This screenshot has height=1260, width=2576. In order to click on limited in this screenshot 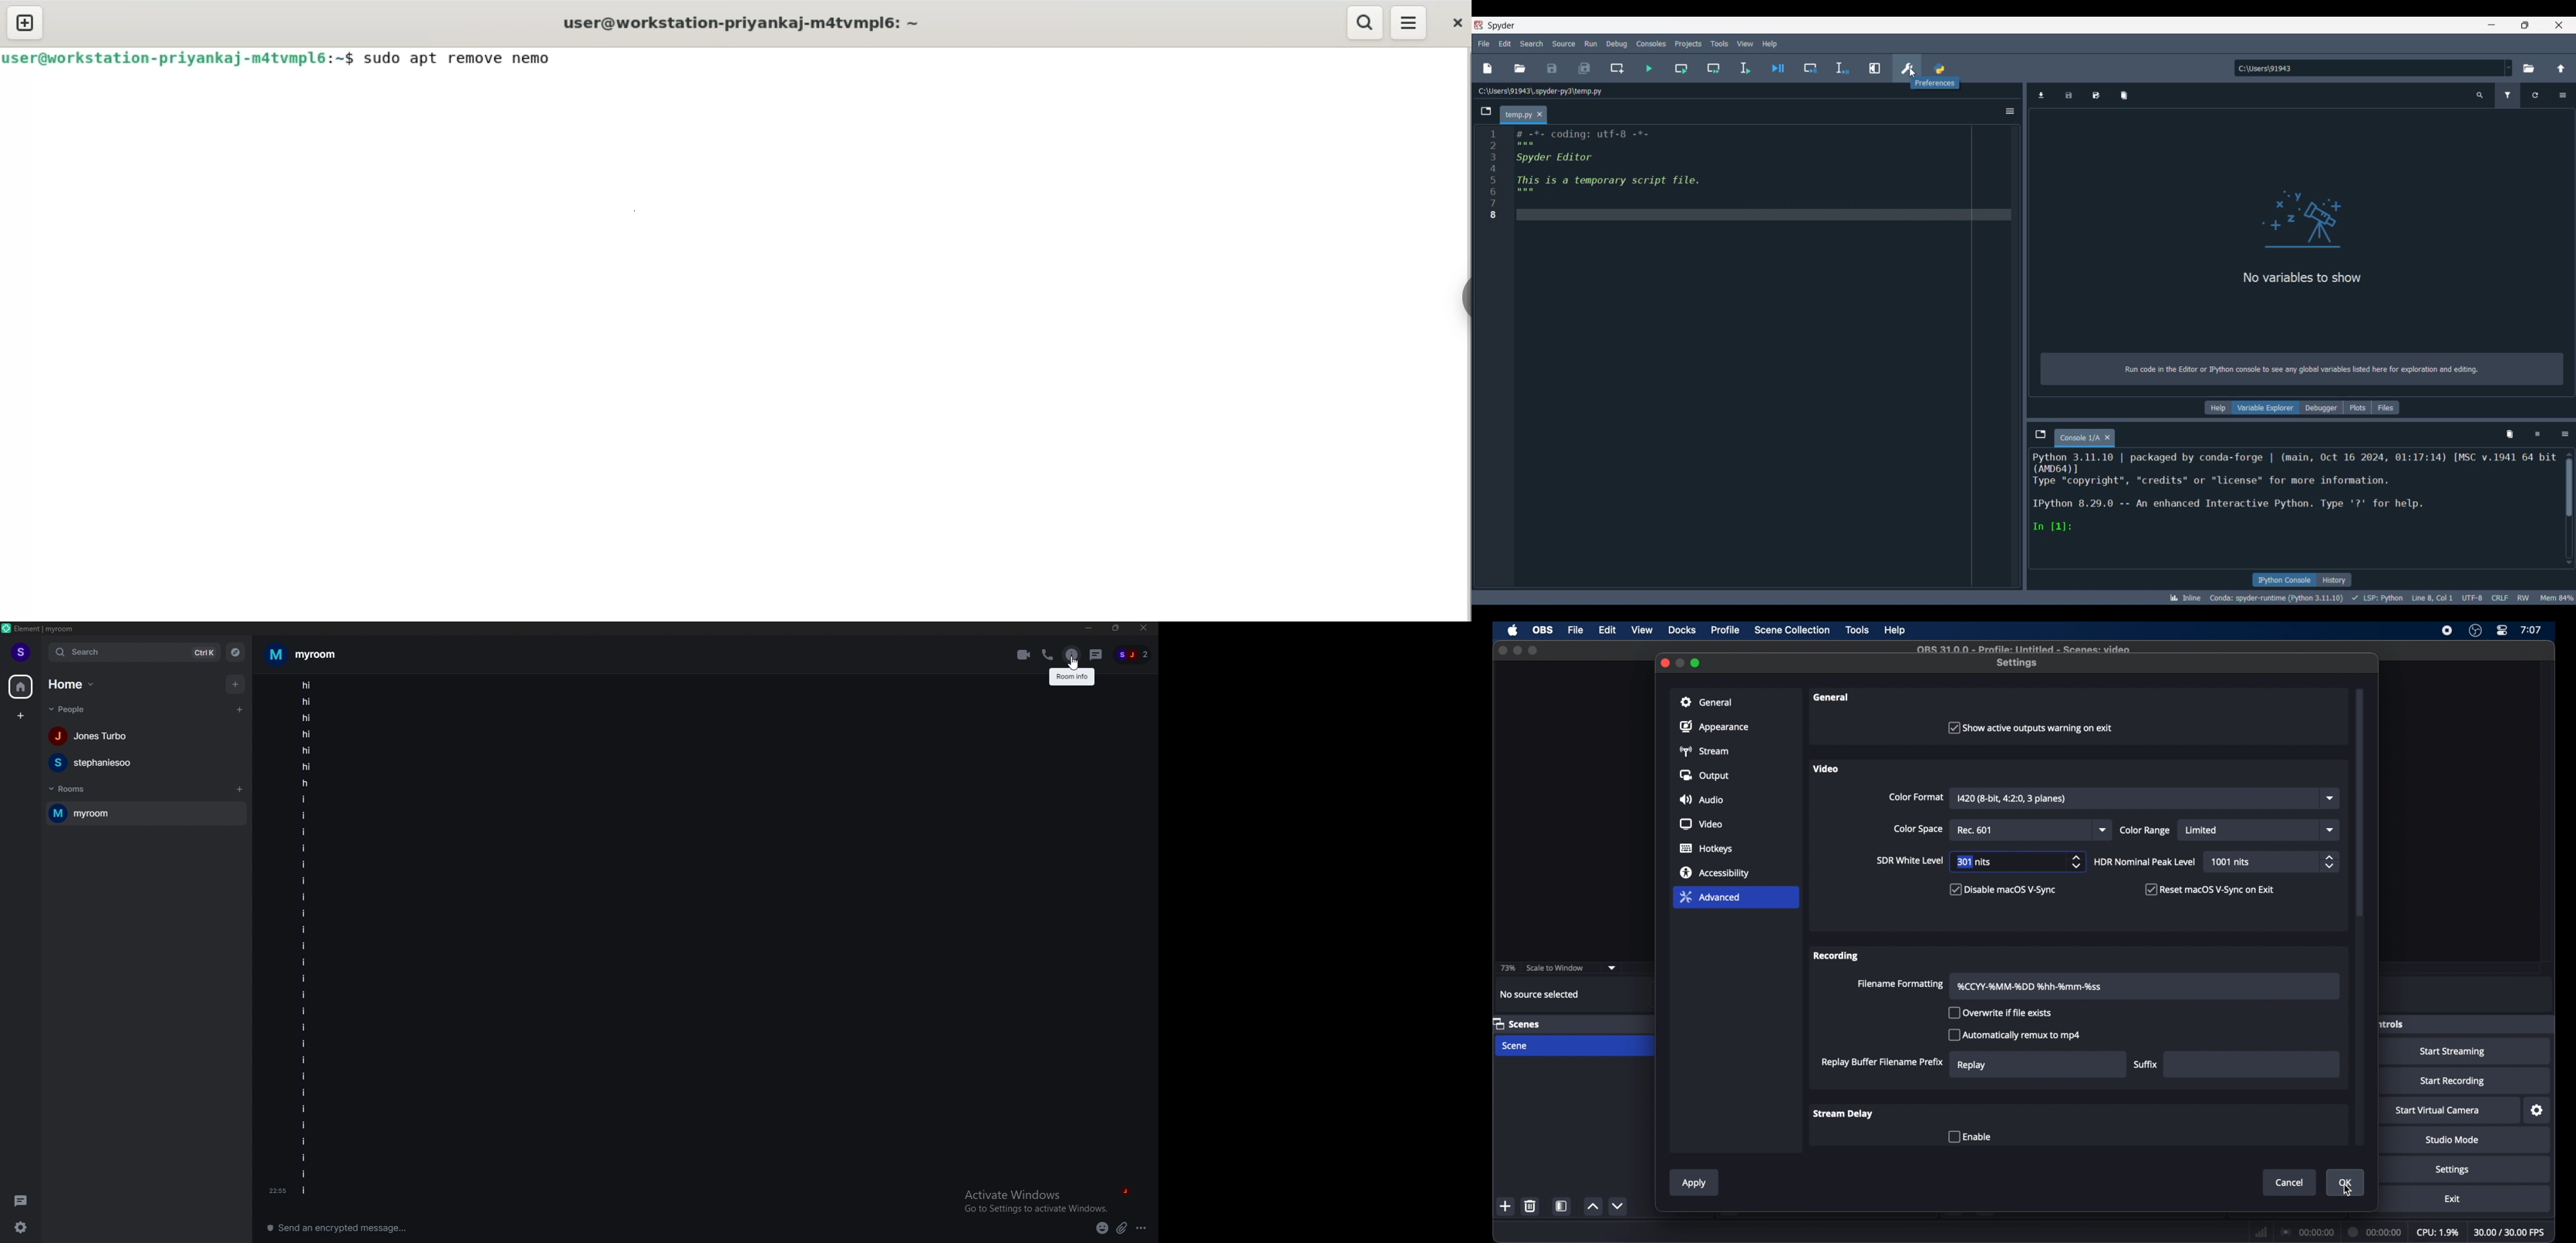, I will do `click(2201, 830)`.